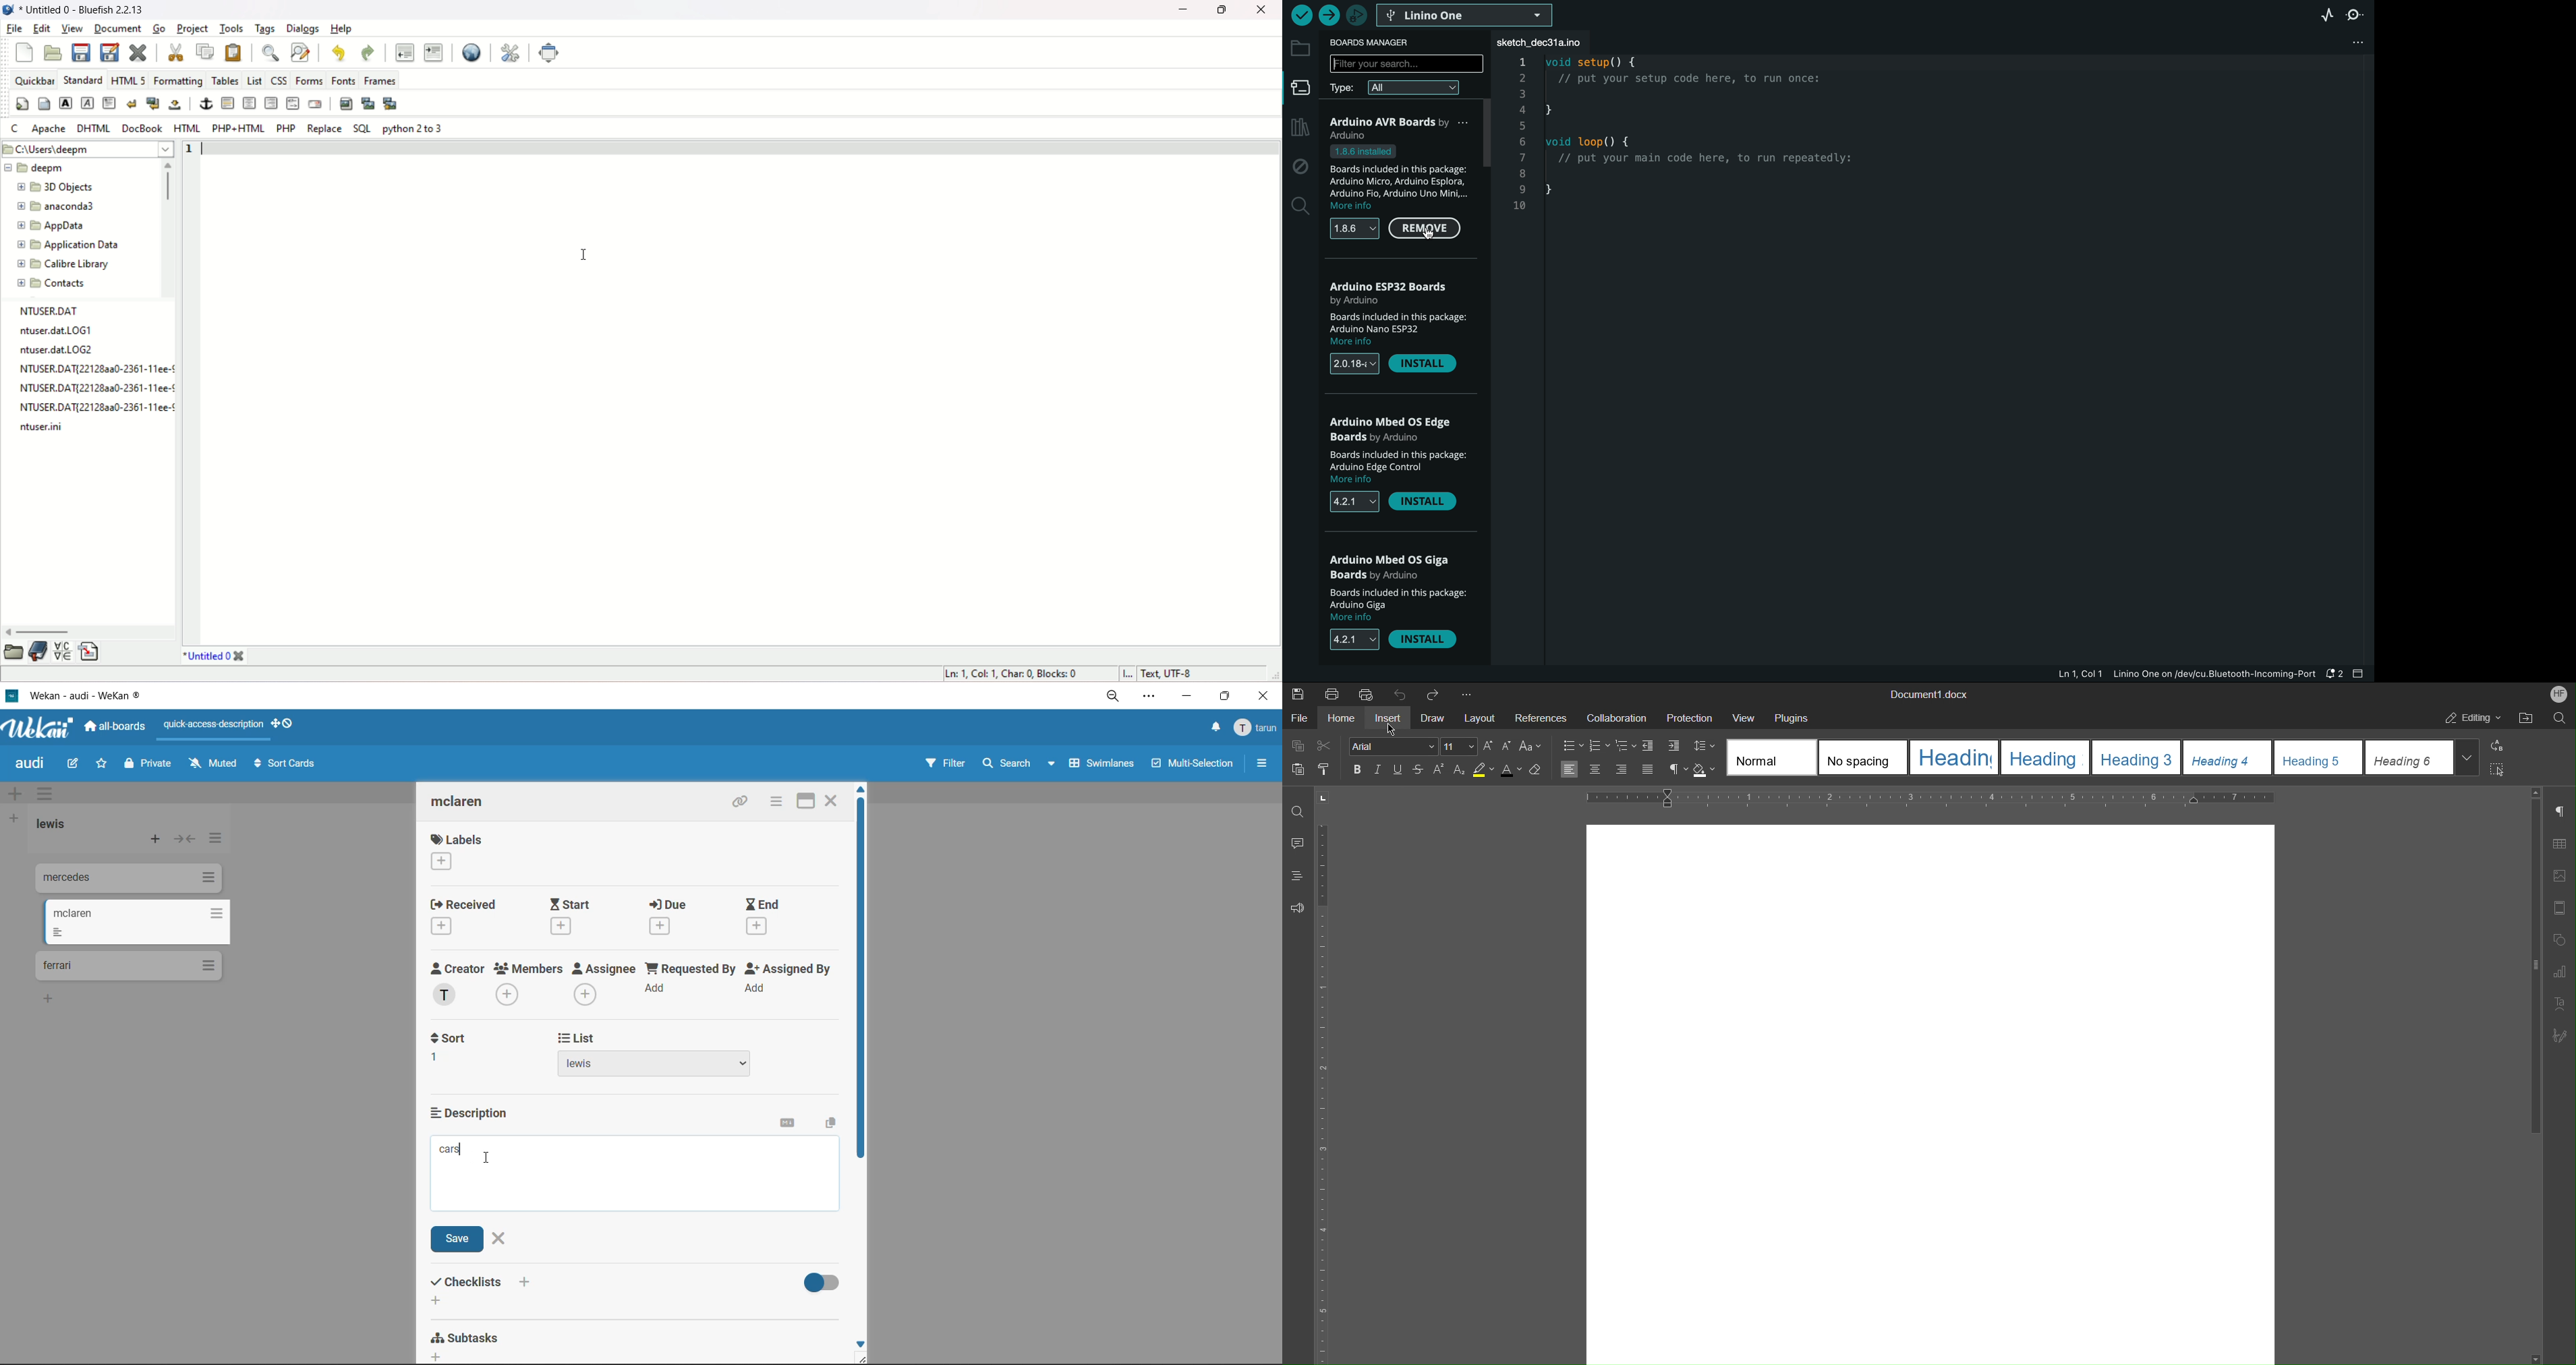  Describe the element at coordinates (1672, 748) in the screenshot. I see `Increase Indent` at that location.